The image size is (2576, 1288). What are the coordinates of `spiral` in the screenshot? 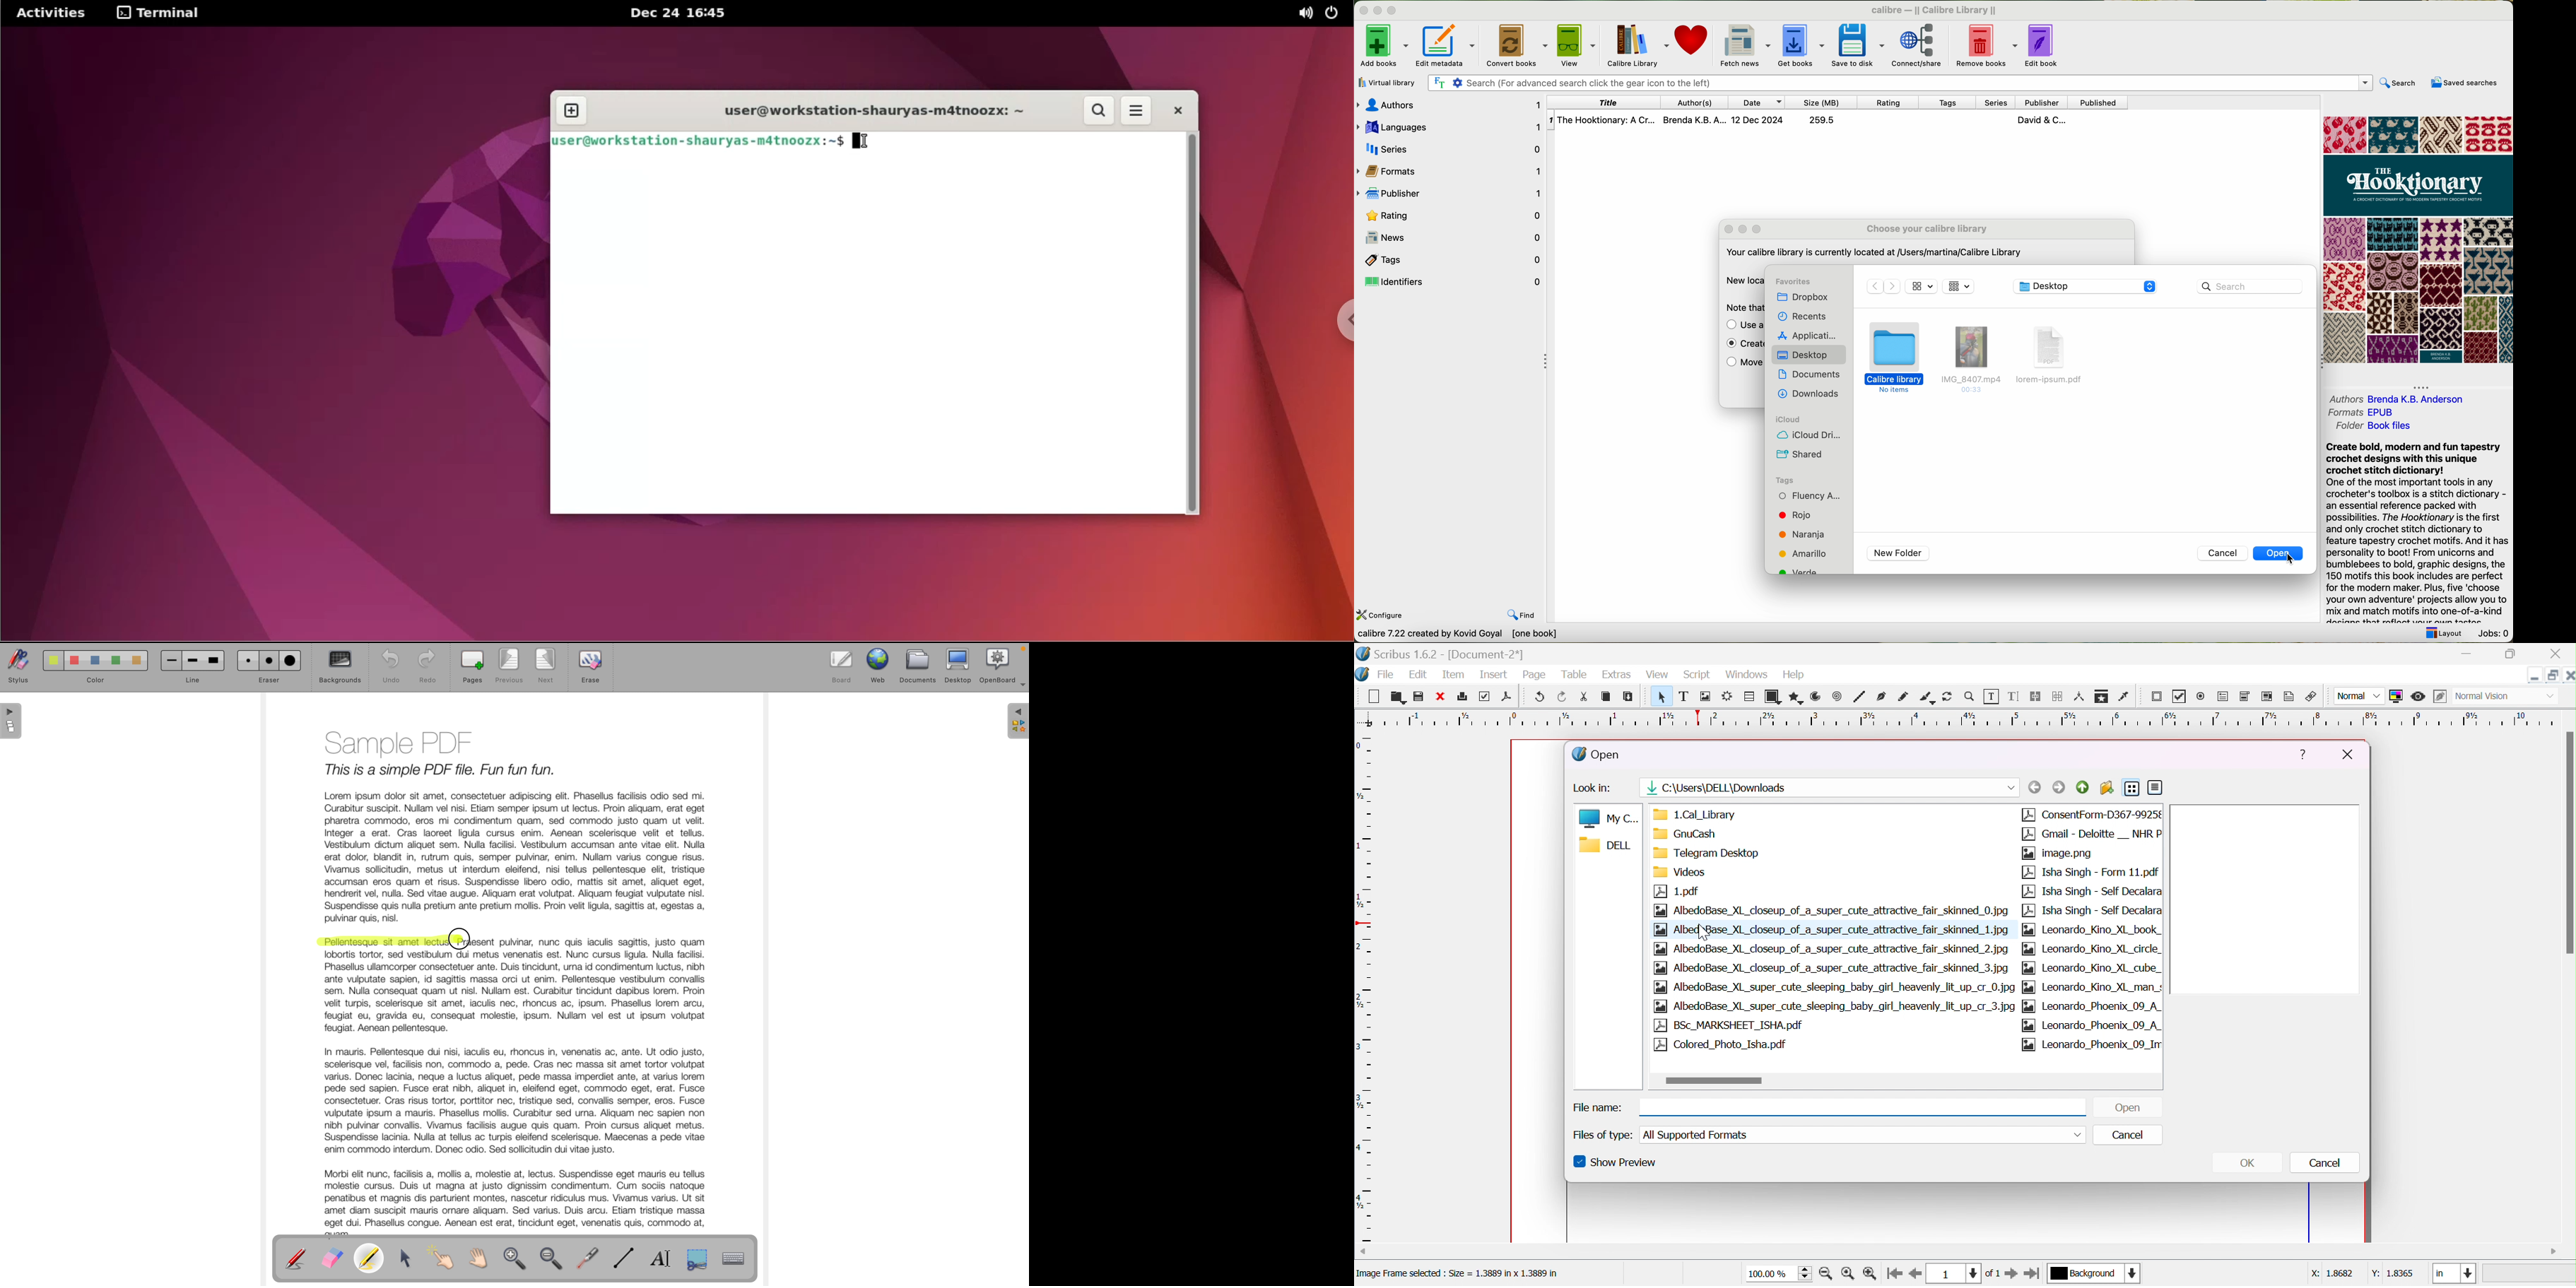 It's located at (1837, 695).